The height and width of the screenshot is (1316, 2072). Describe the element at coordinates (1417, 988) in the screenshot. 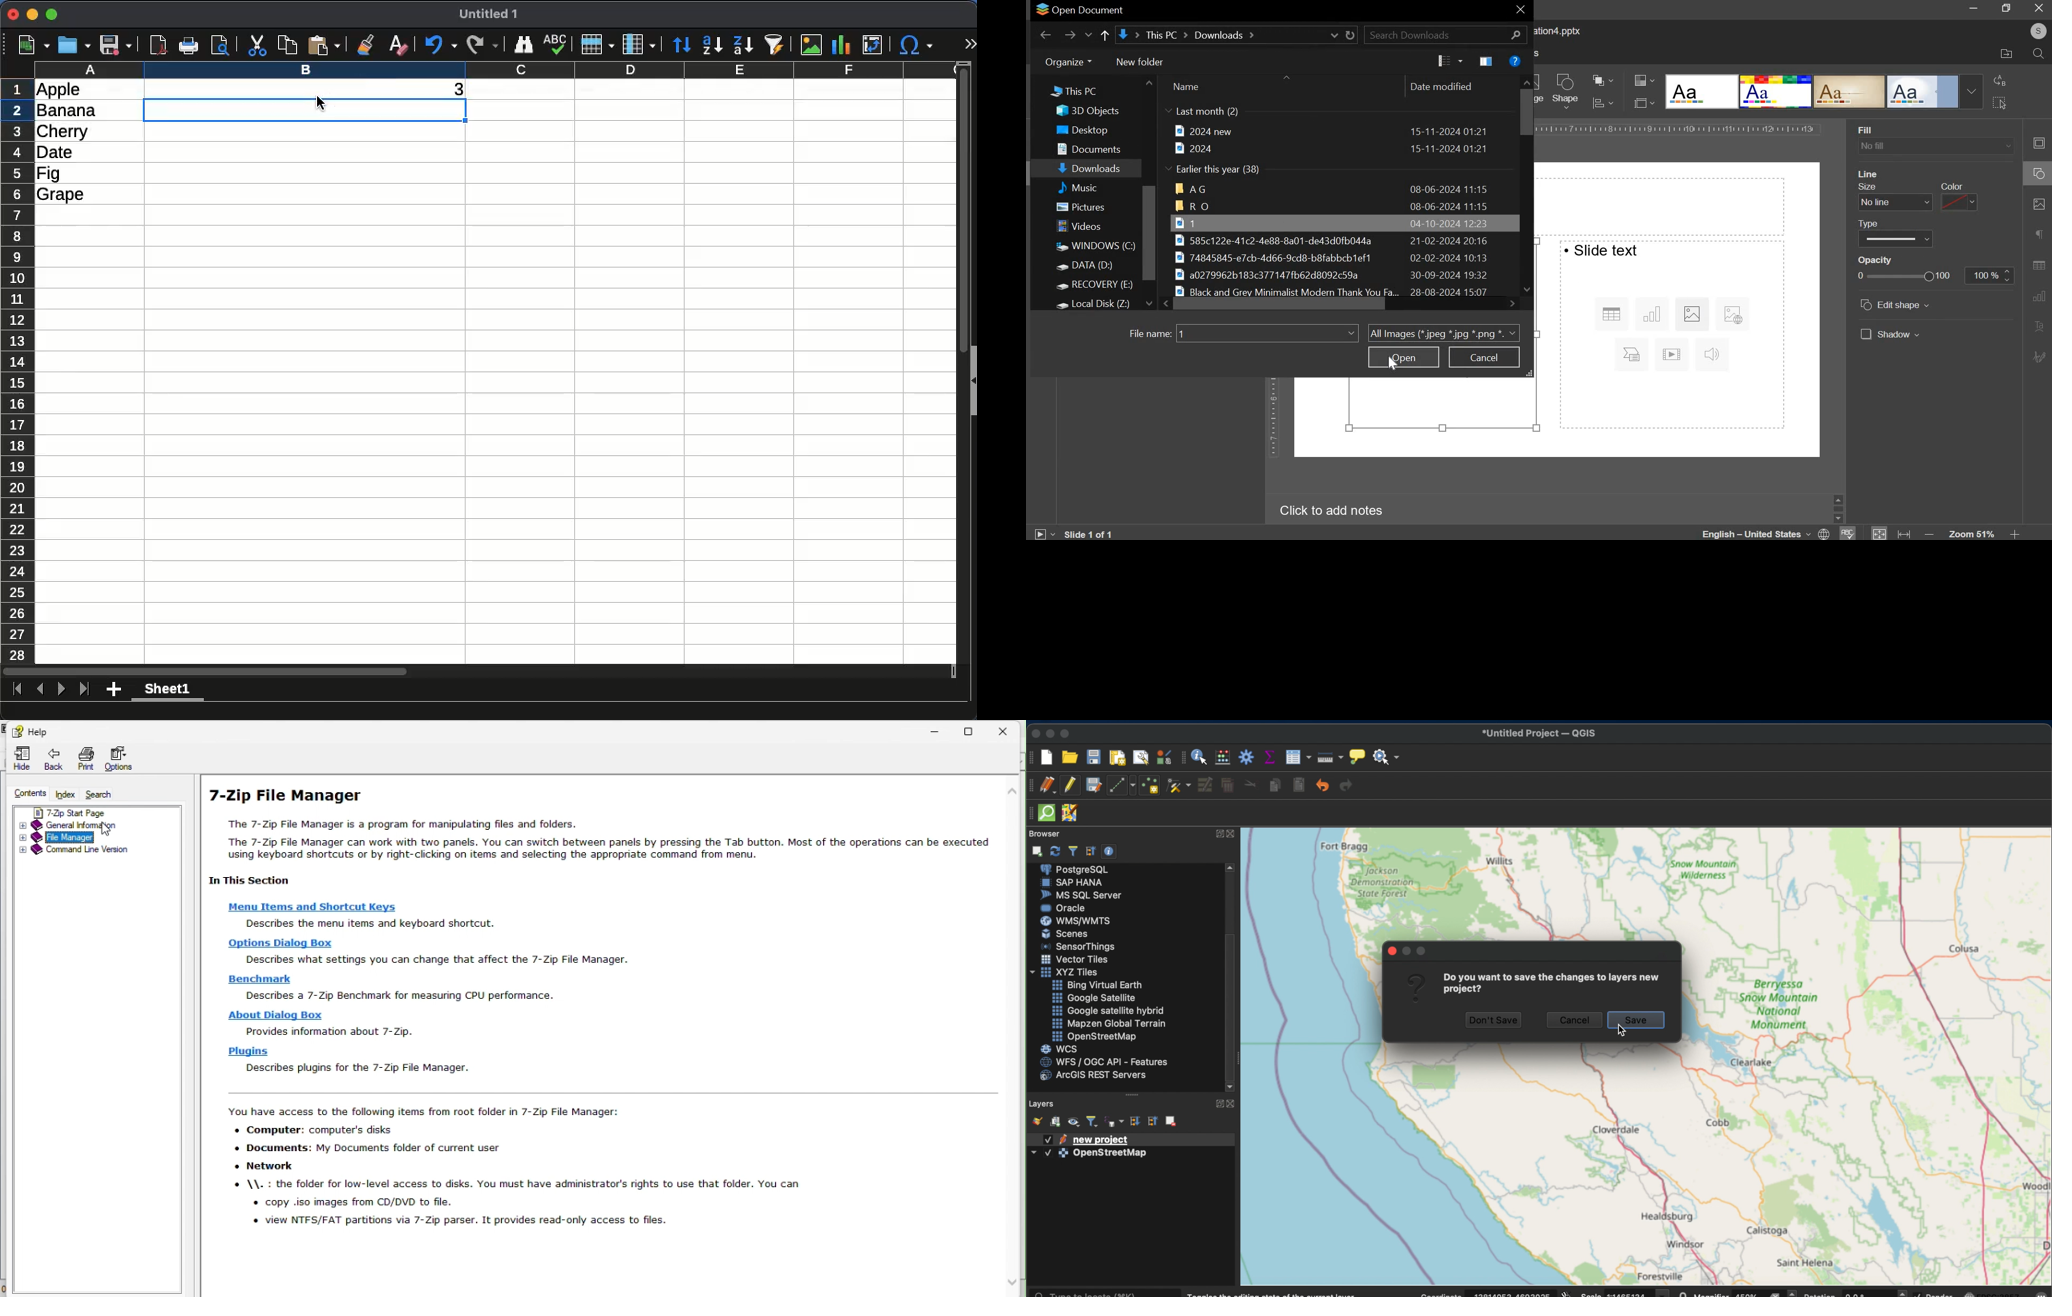

I see `question mark icon` at that location.